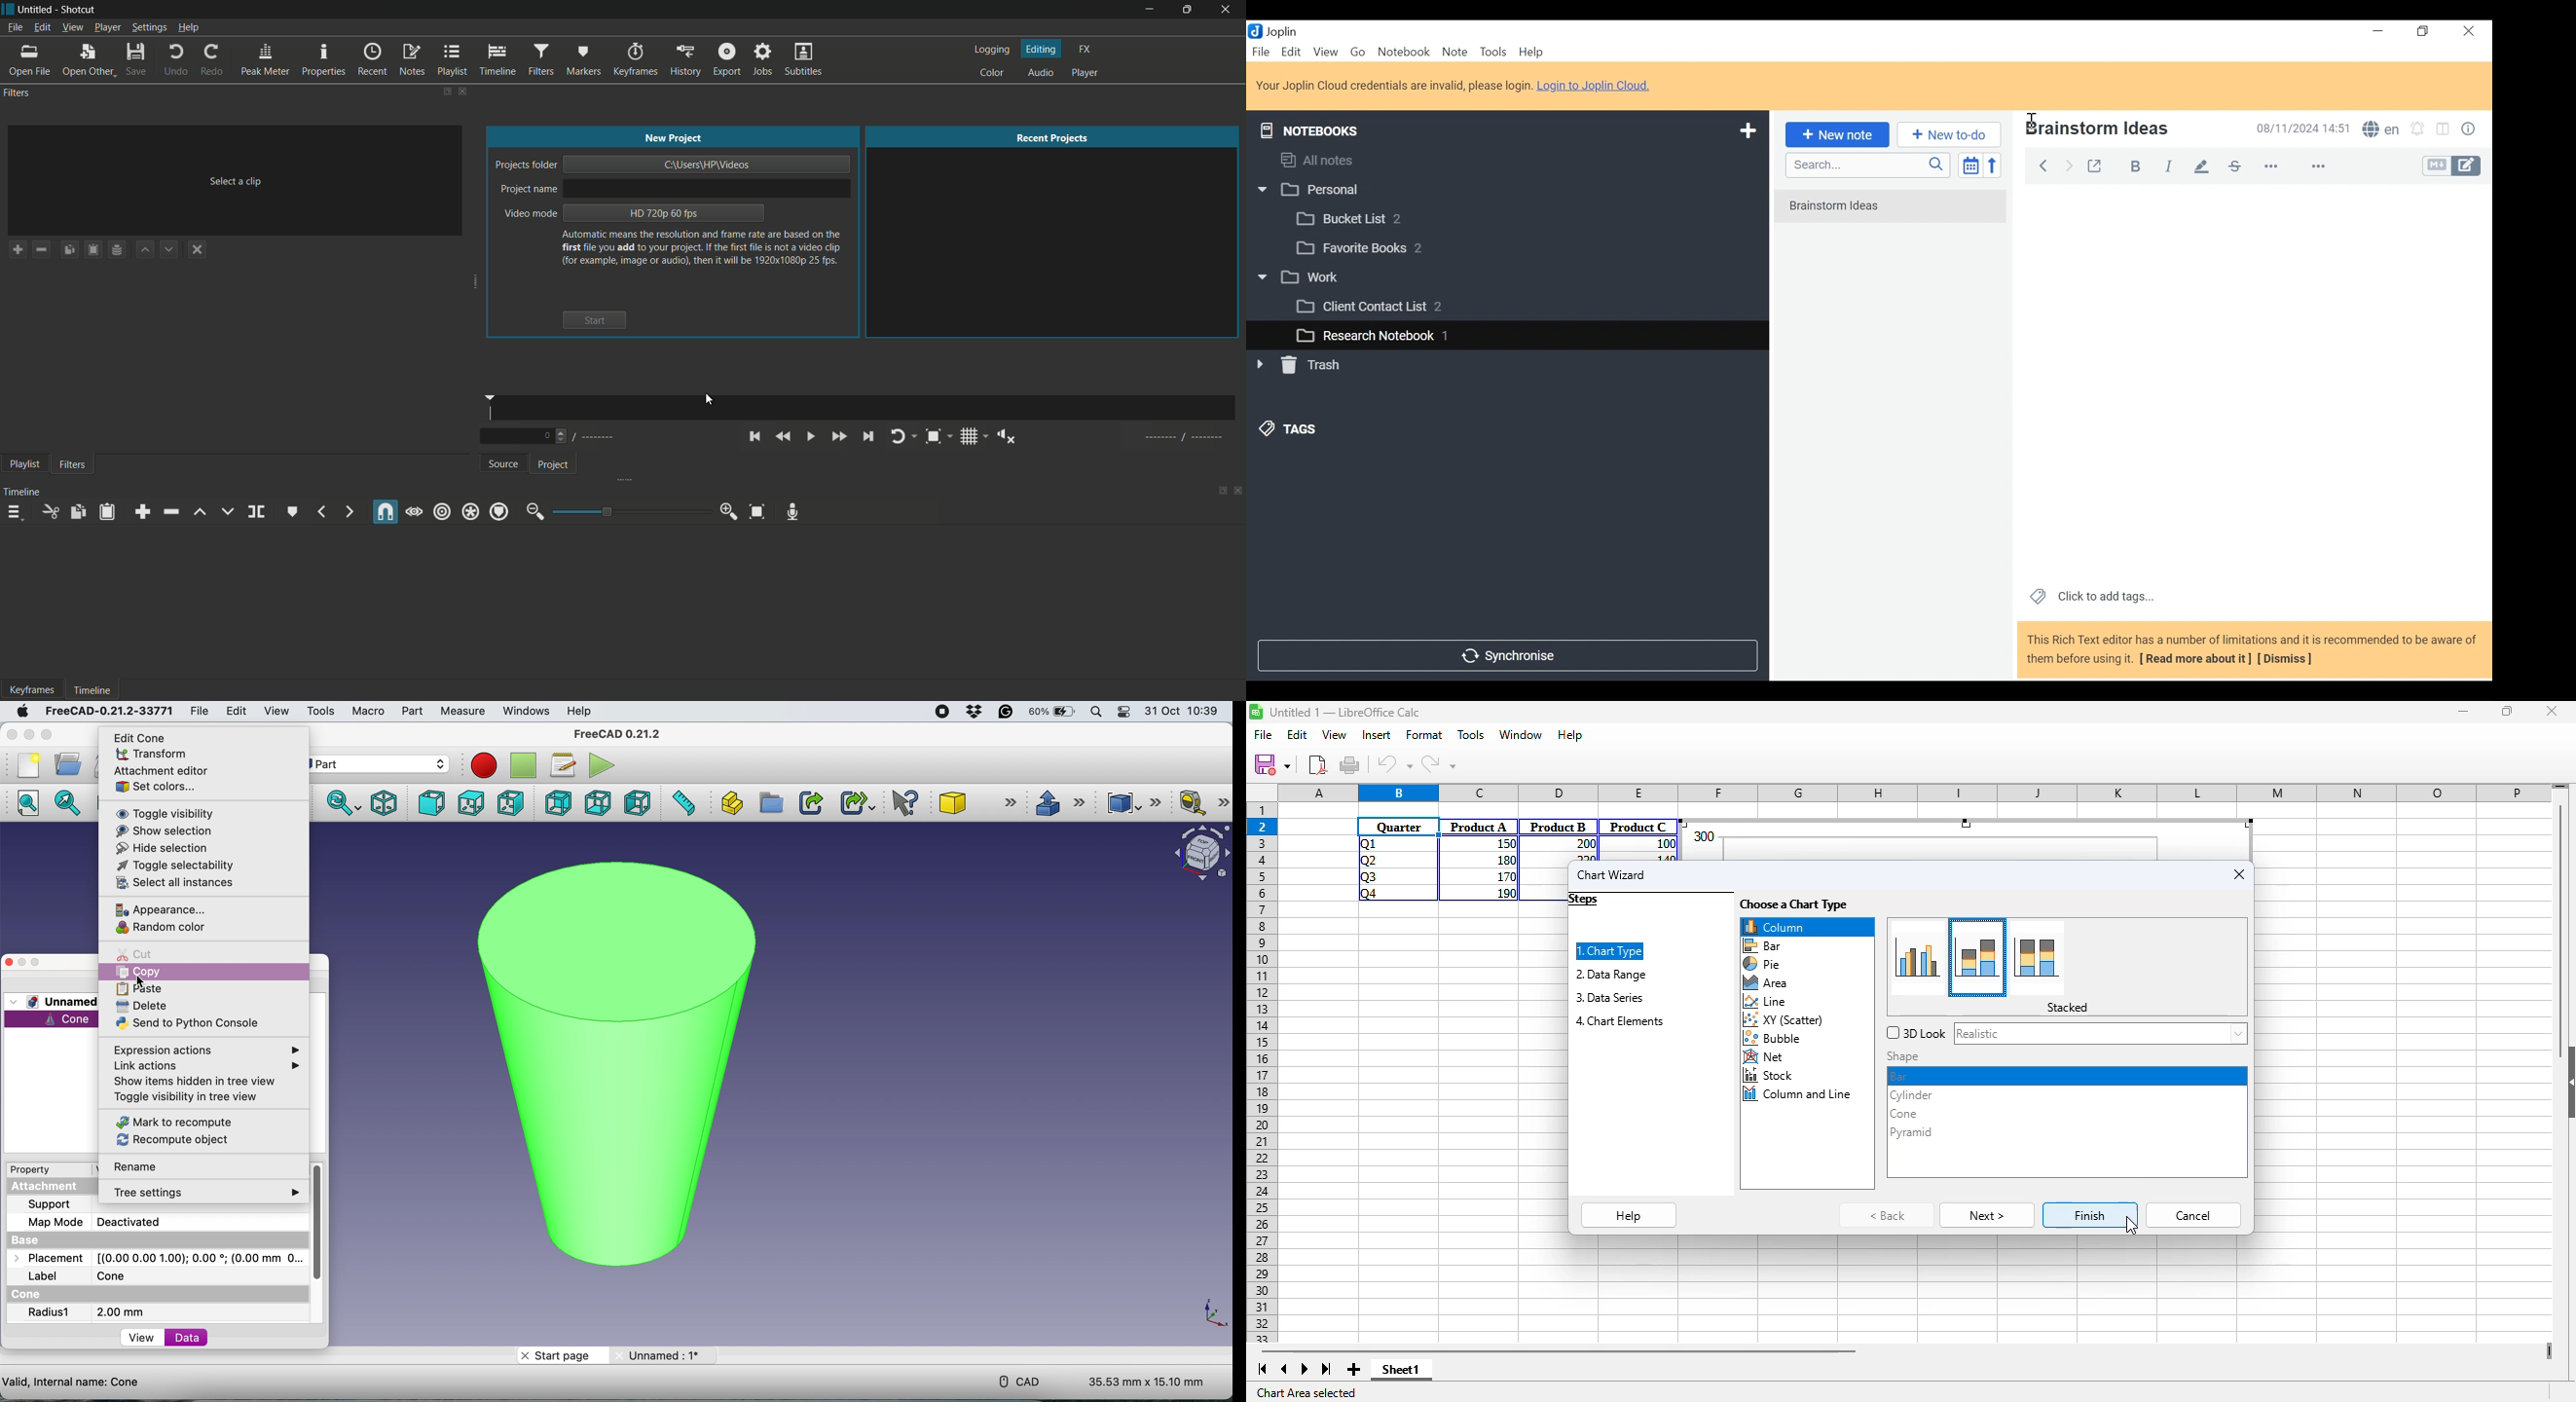  What do you see at coordinates (663, 213) in the screenshot?
I see `hd 720p 60 fps` at bounding box center [663, 213].